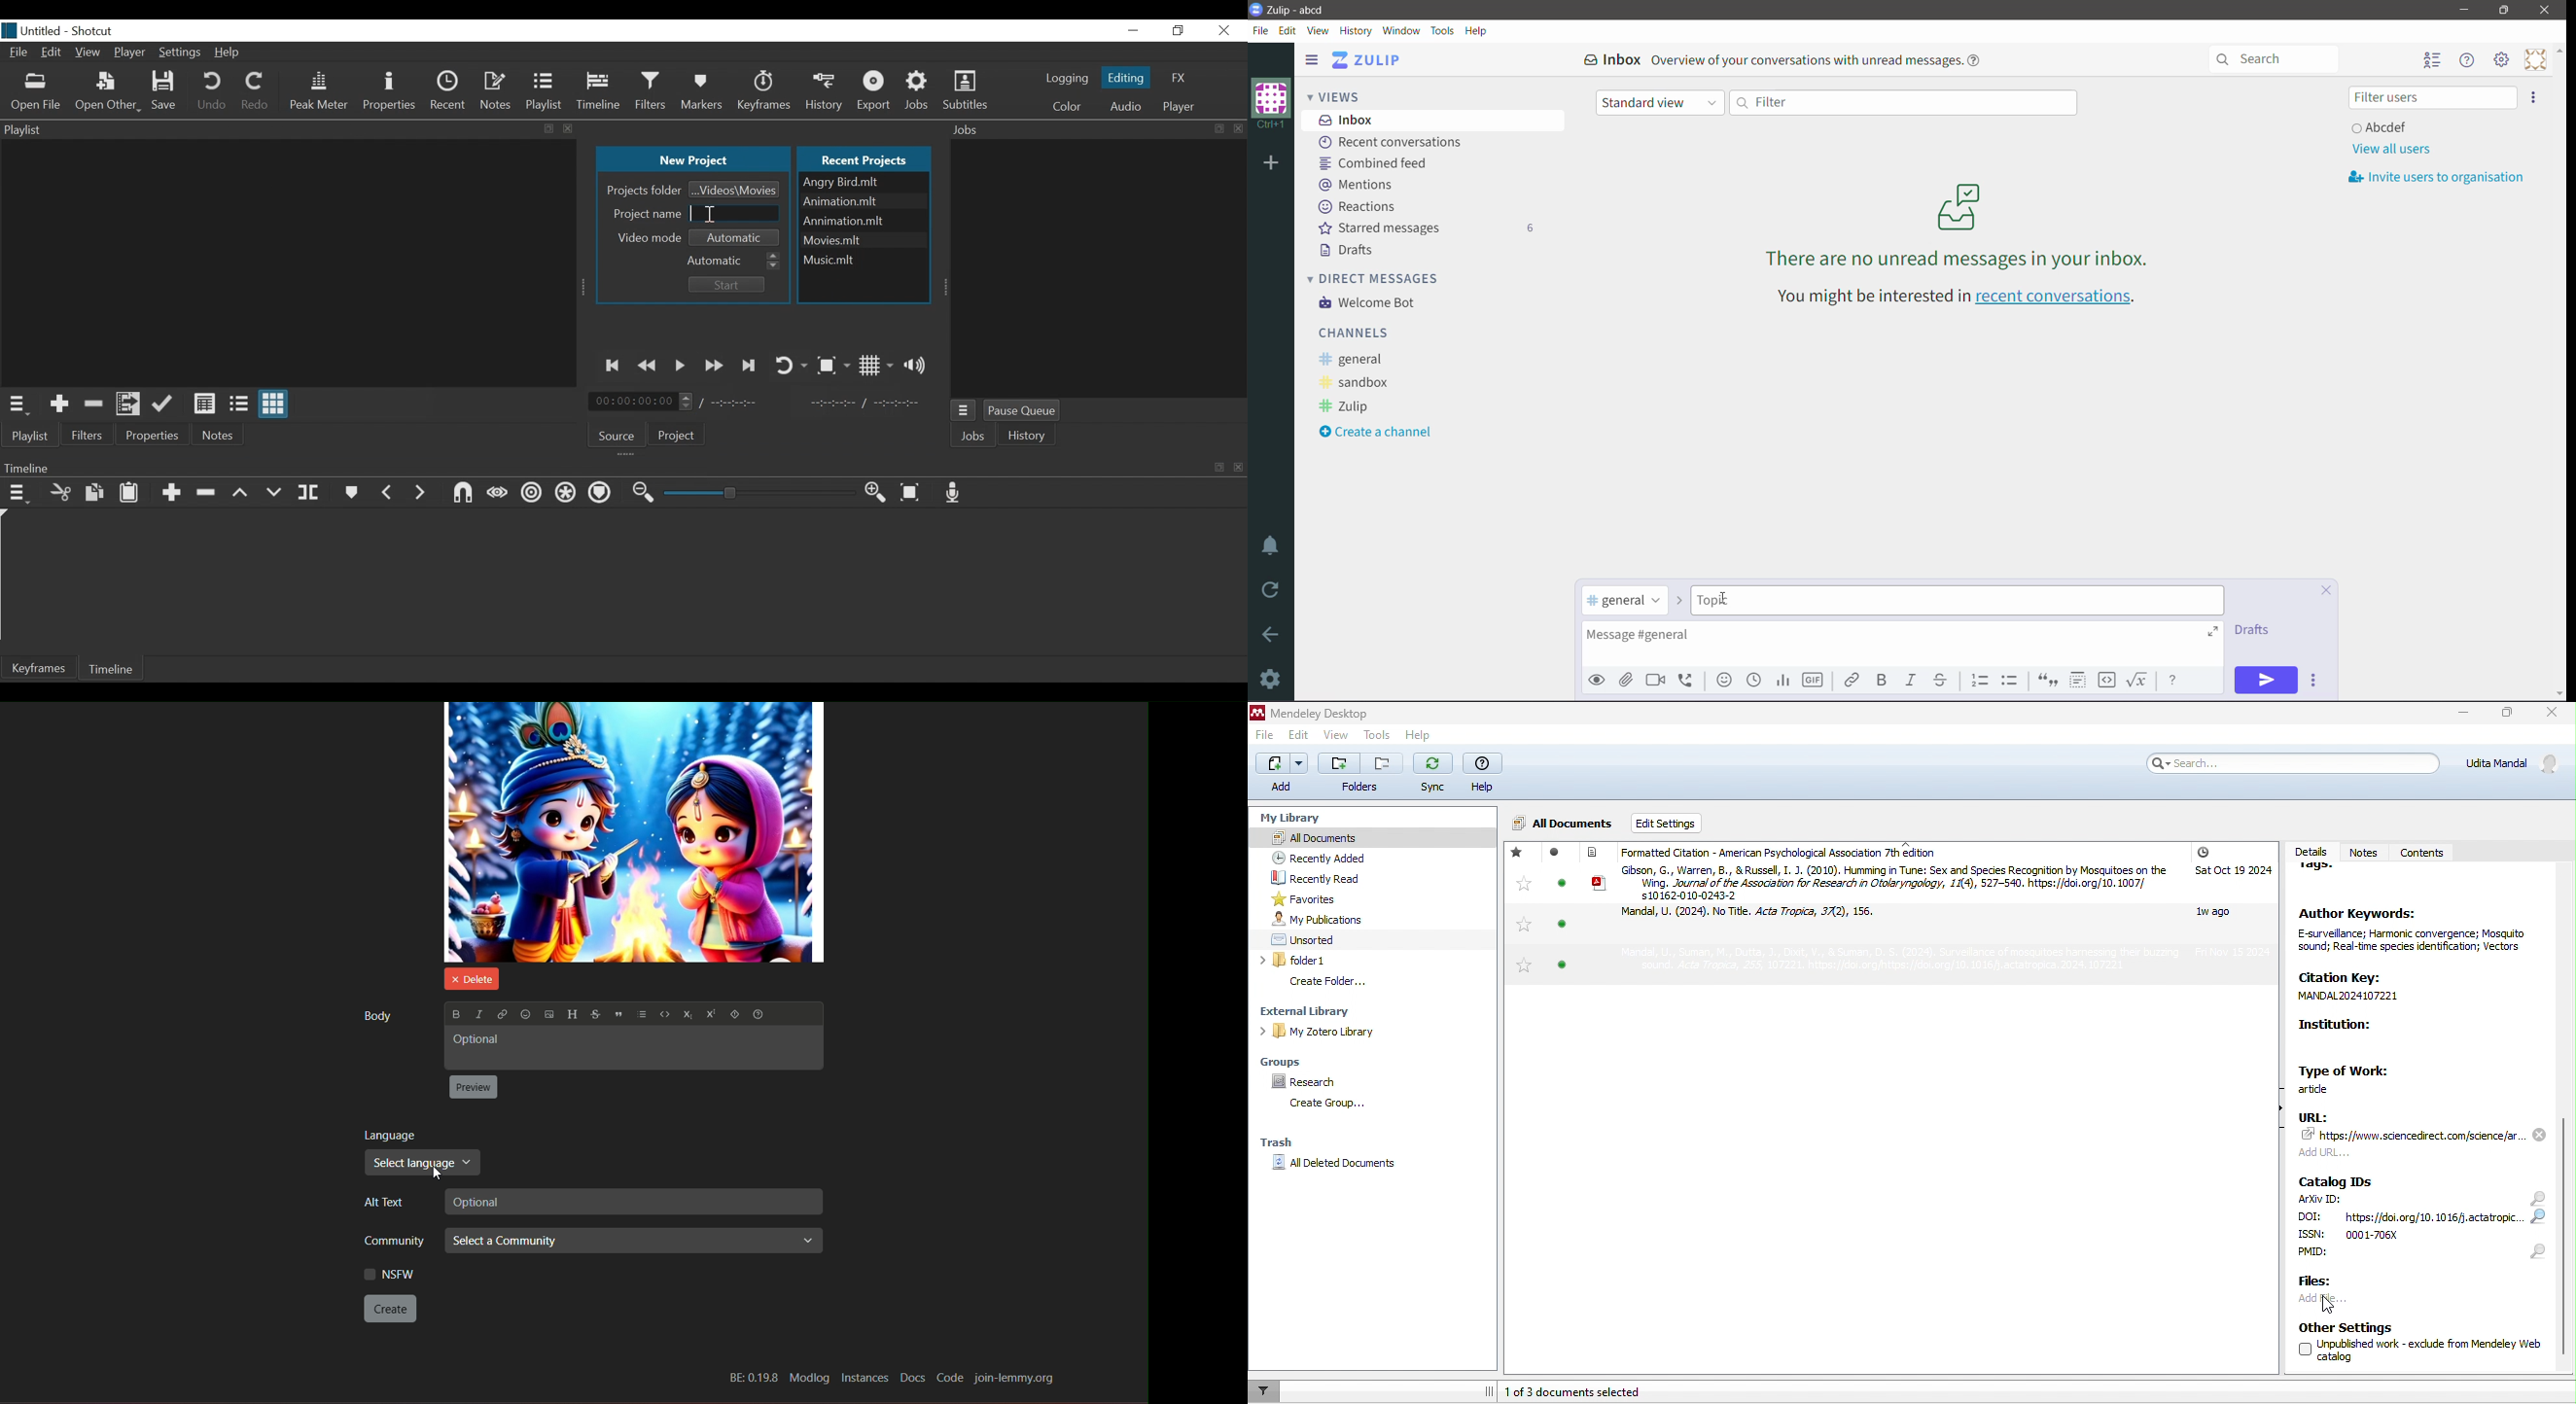 The height and width of the screenshot is (1428, 2576). What do you see at coordinates (2374, 987) in the screenshot?
I see `Citation Key:
MANDAL2024107221` at bounding box center [2374, 987].